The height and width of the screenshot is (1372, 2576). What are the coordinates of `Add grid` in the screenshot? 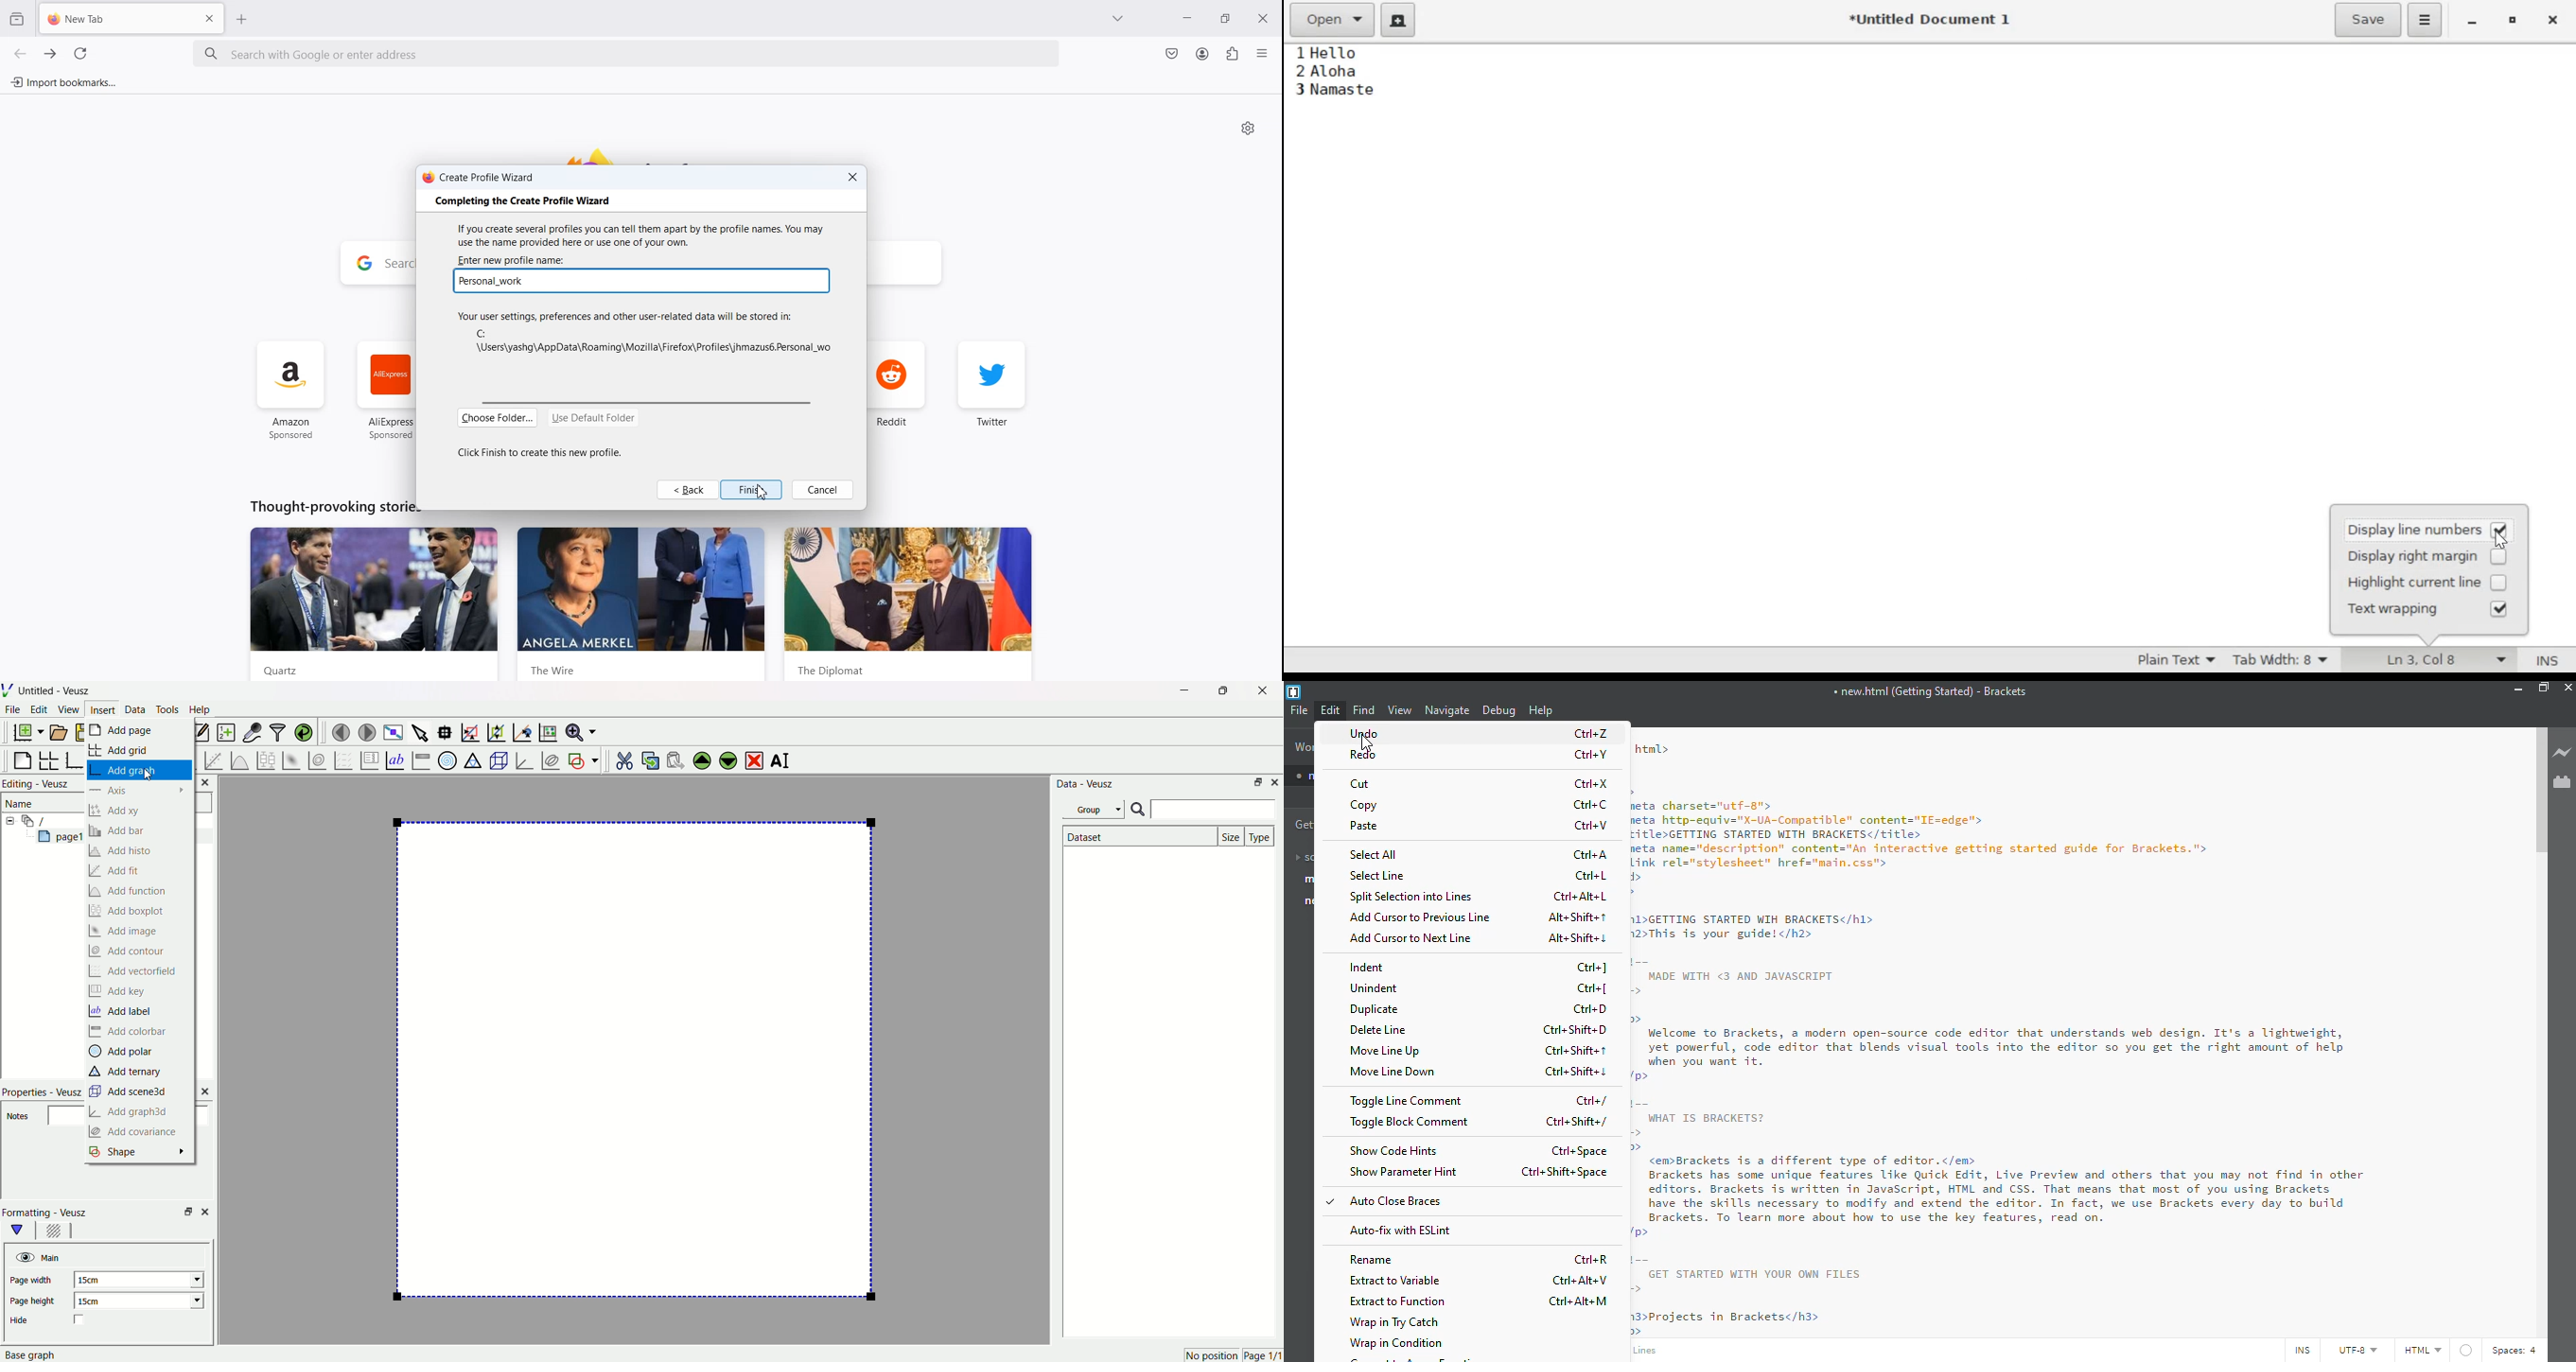 It's located at (125, 750).